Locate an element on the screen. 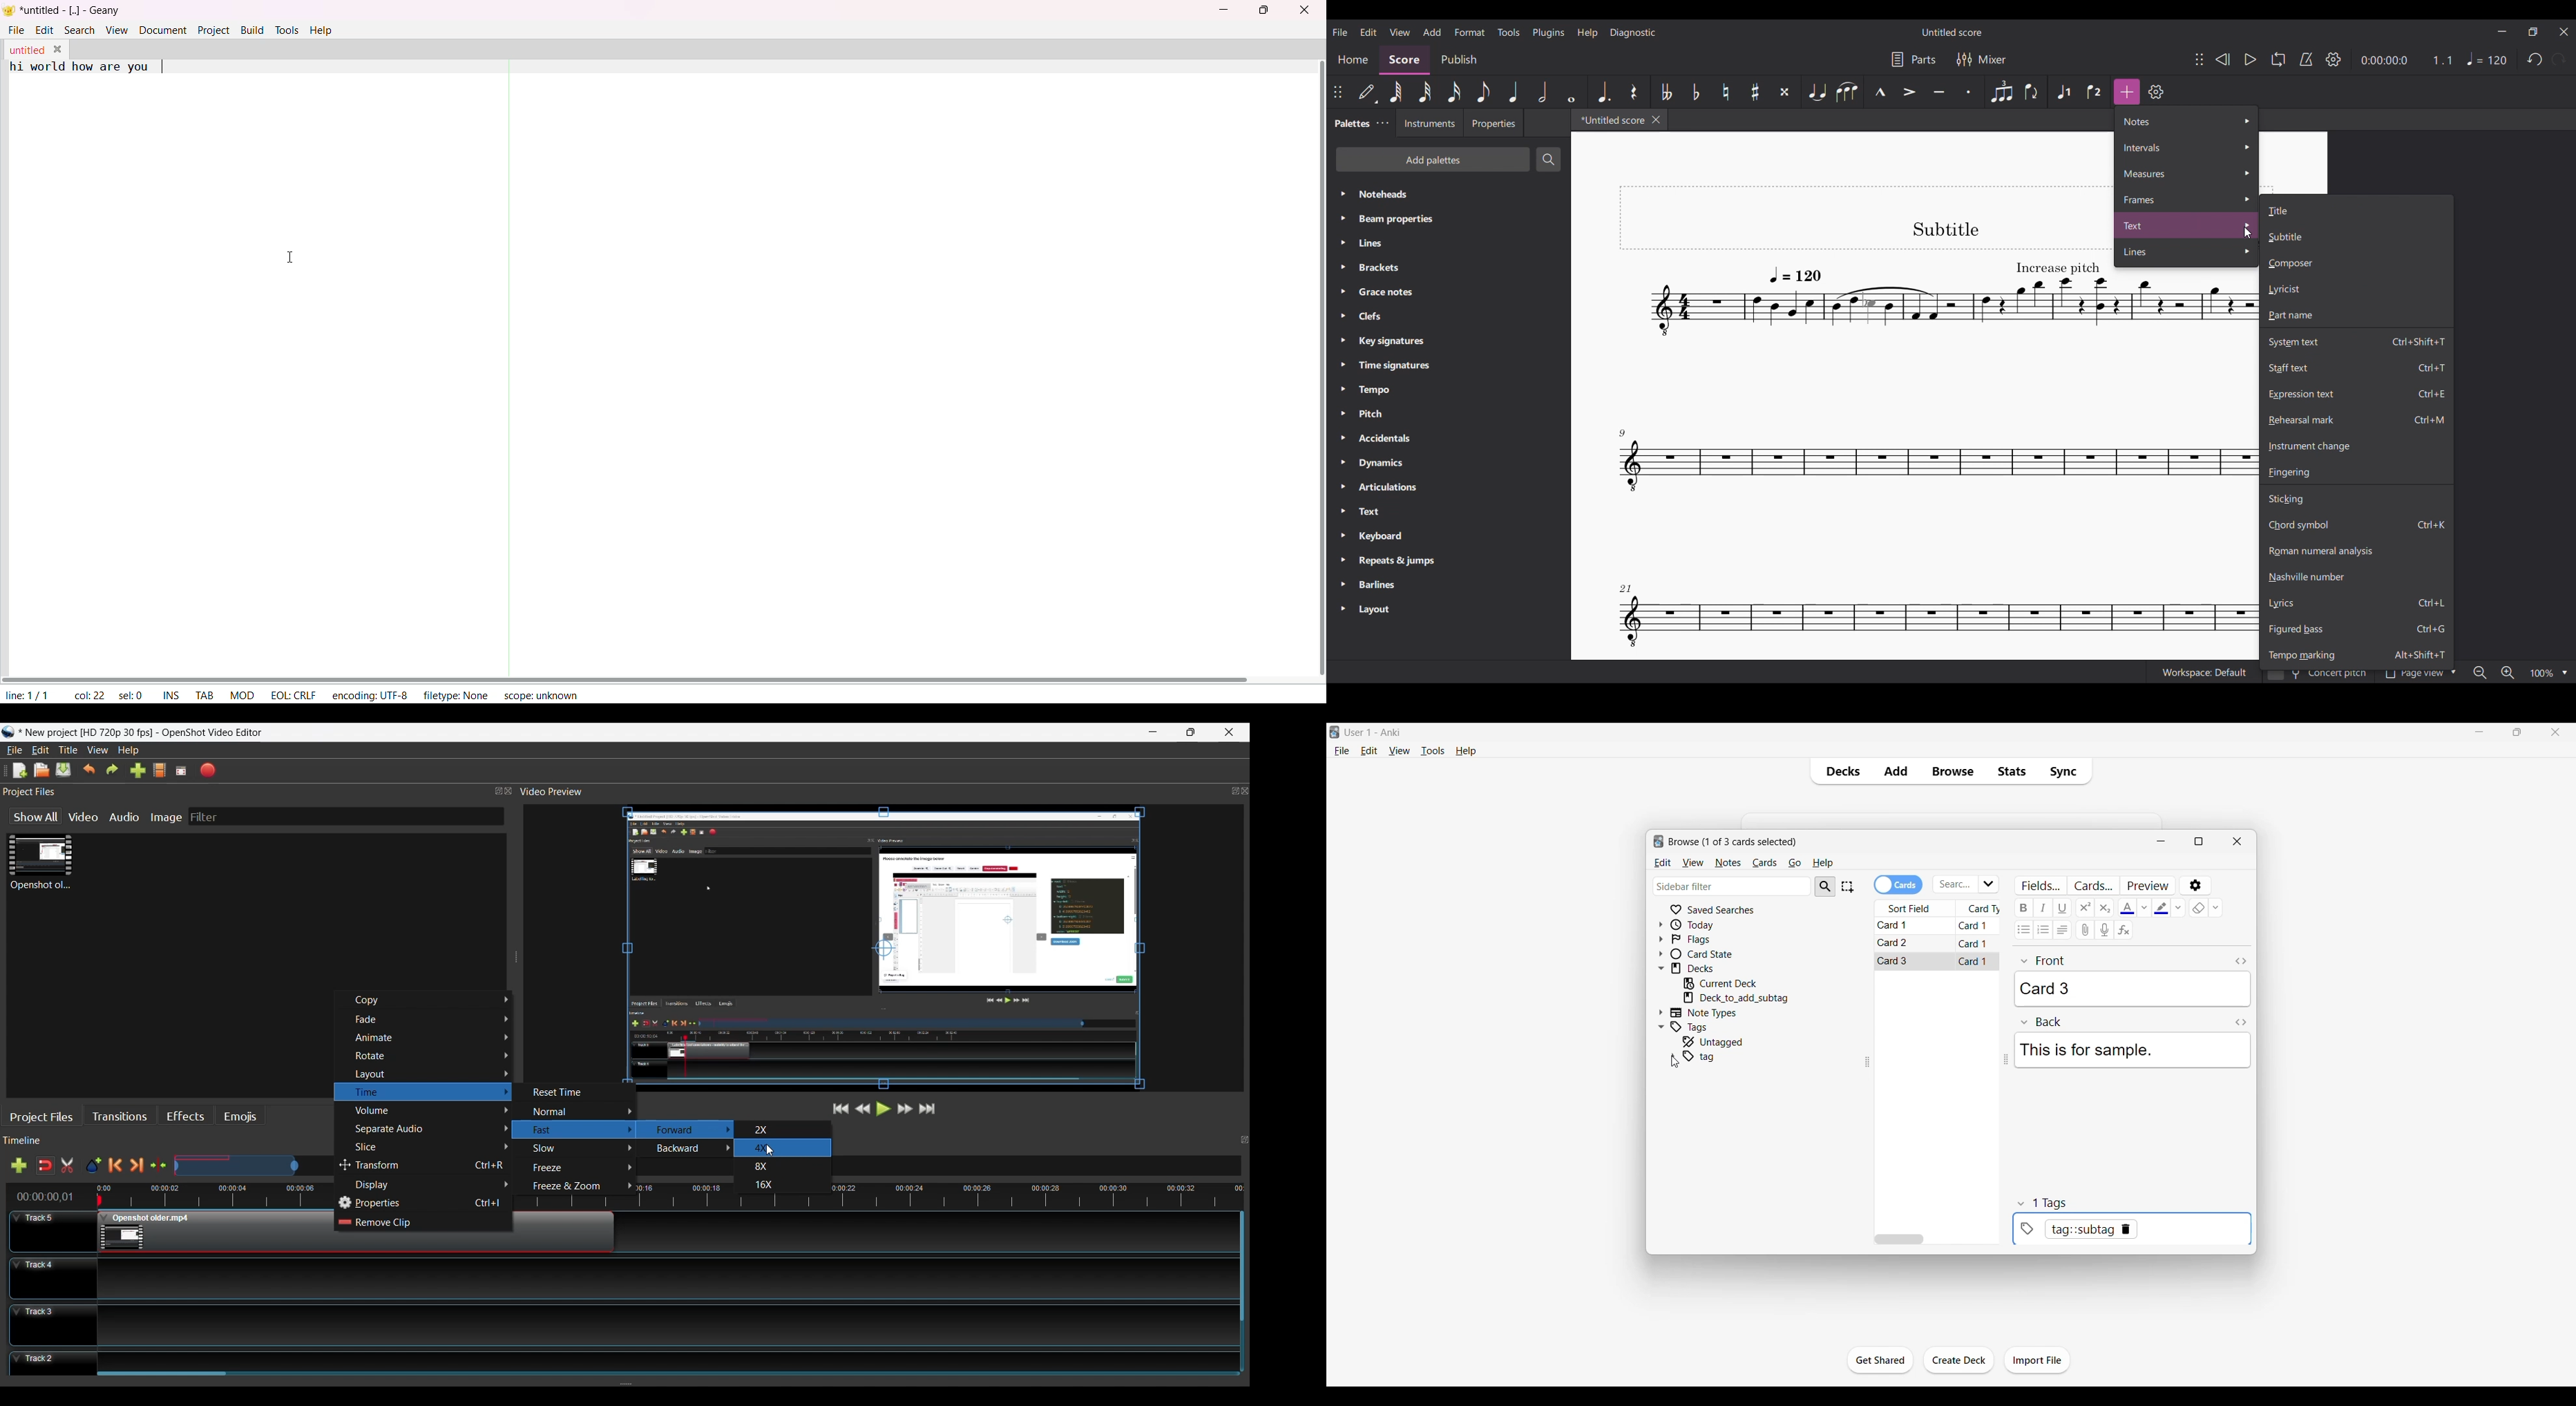 Image resolution: width=2576 pixels, height=1428 pixels. Instrument change is located at coordinates (2356, 447).